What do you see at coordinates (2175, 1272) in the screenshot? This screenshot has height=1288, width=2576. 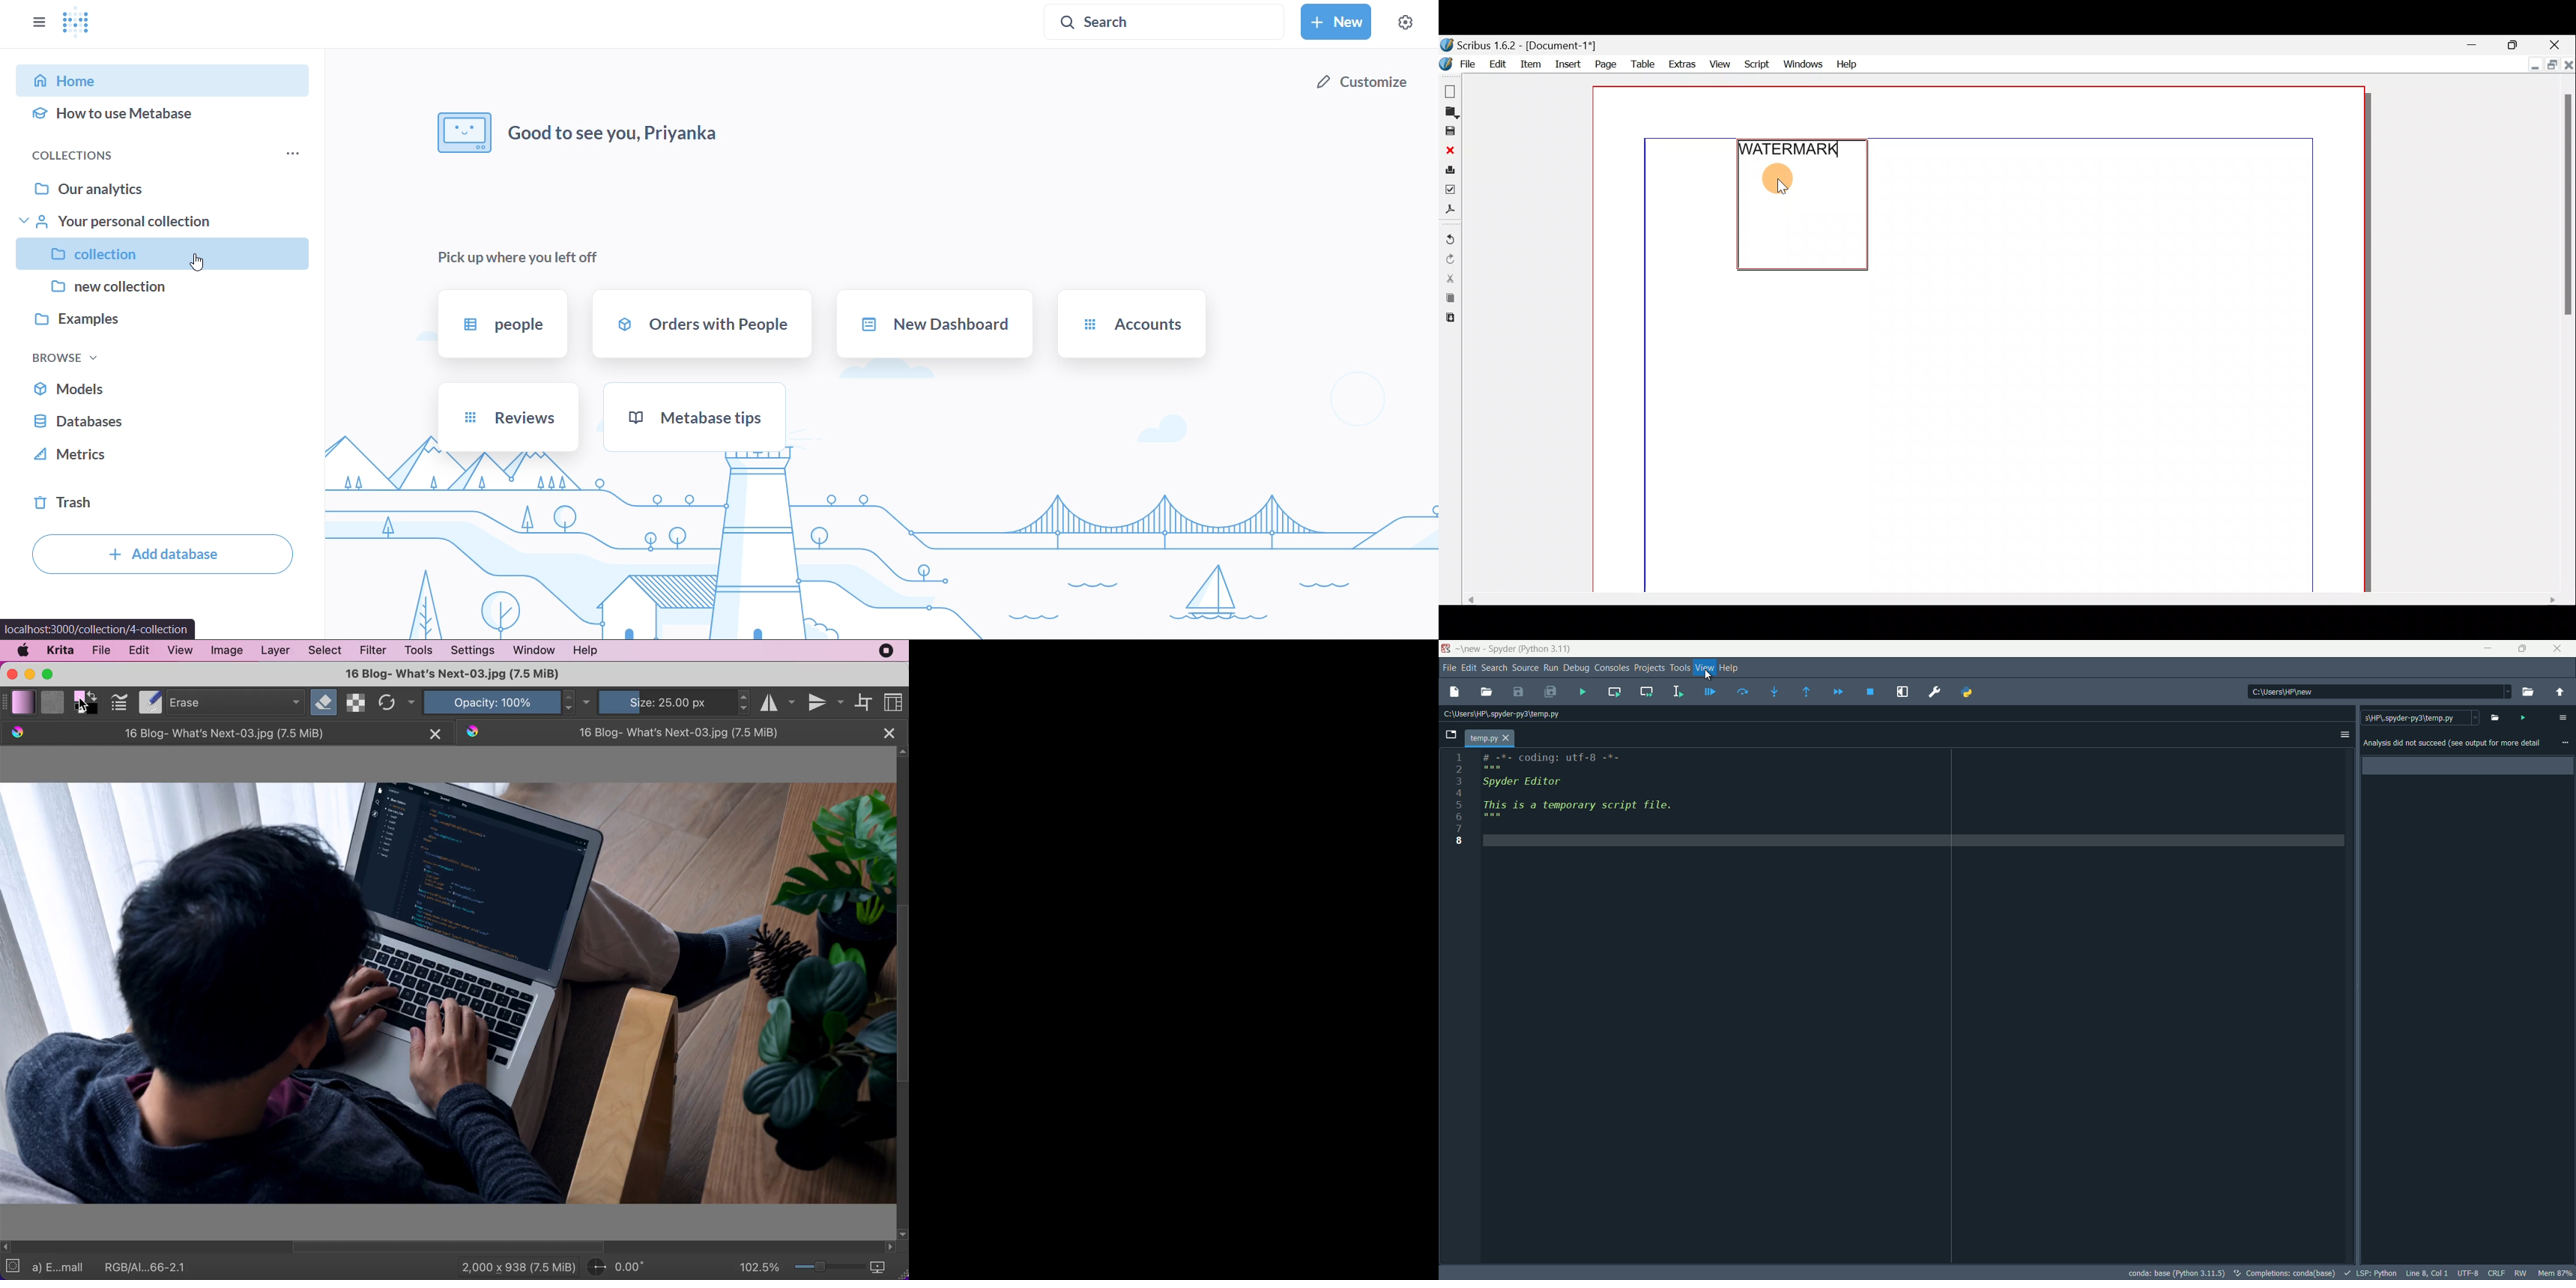 I see `conda: base (Python 3.11.5)` at bounding box center [2175, 1272].